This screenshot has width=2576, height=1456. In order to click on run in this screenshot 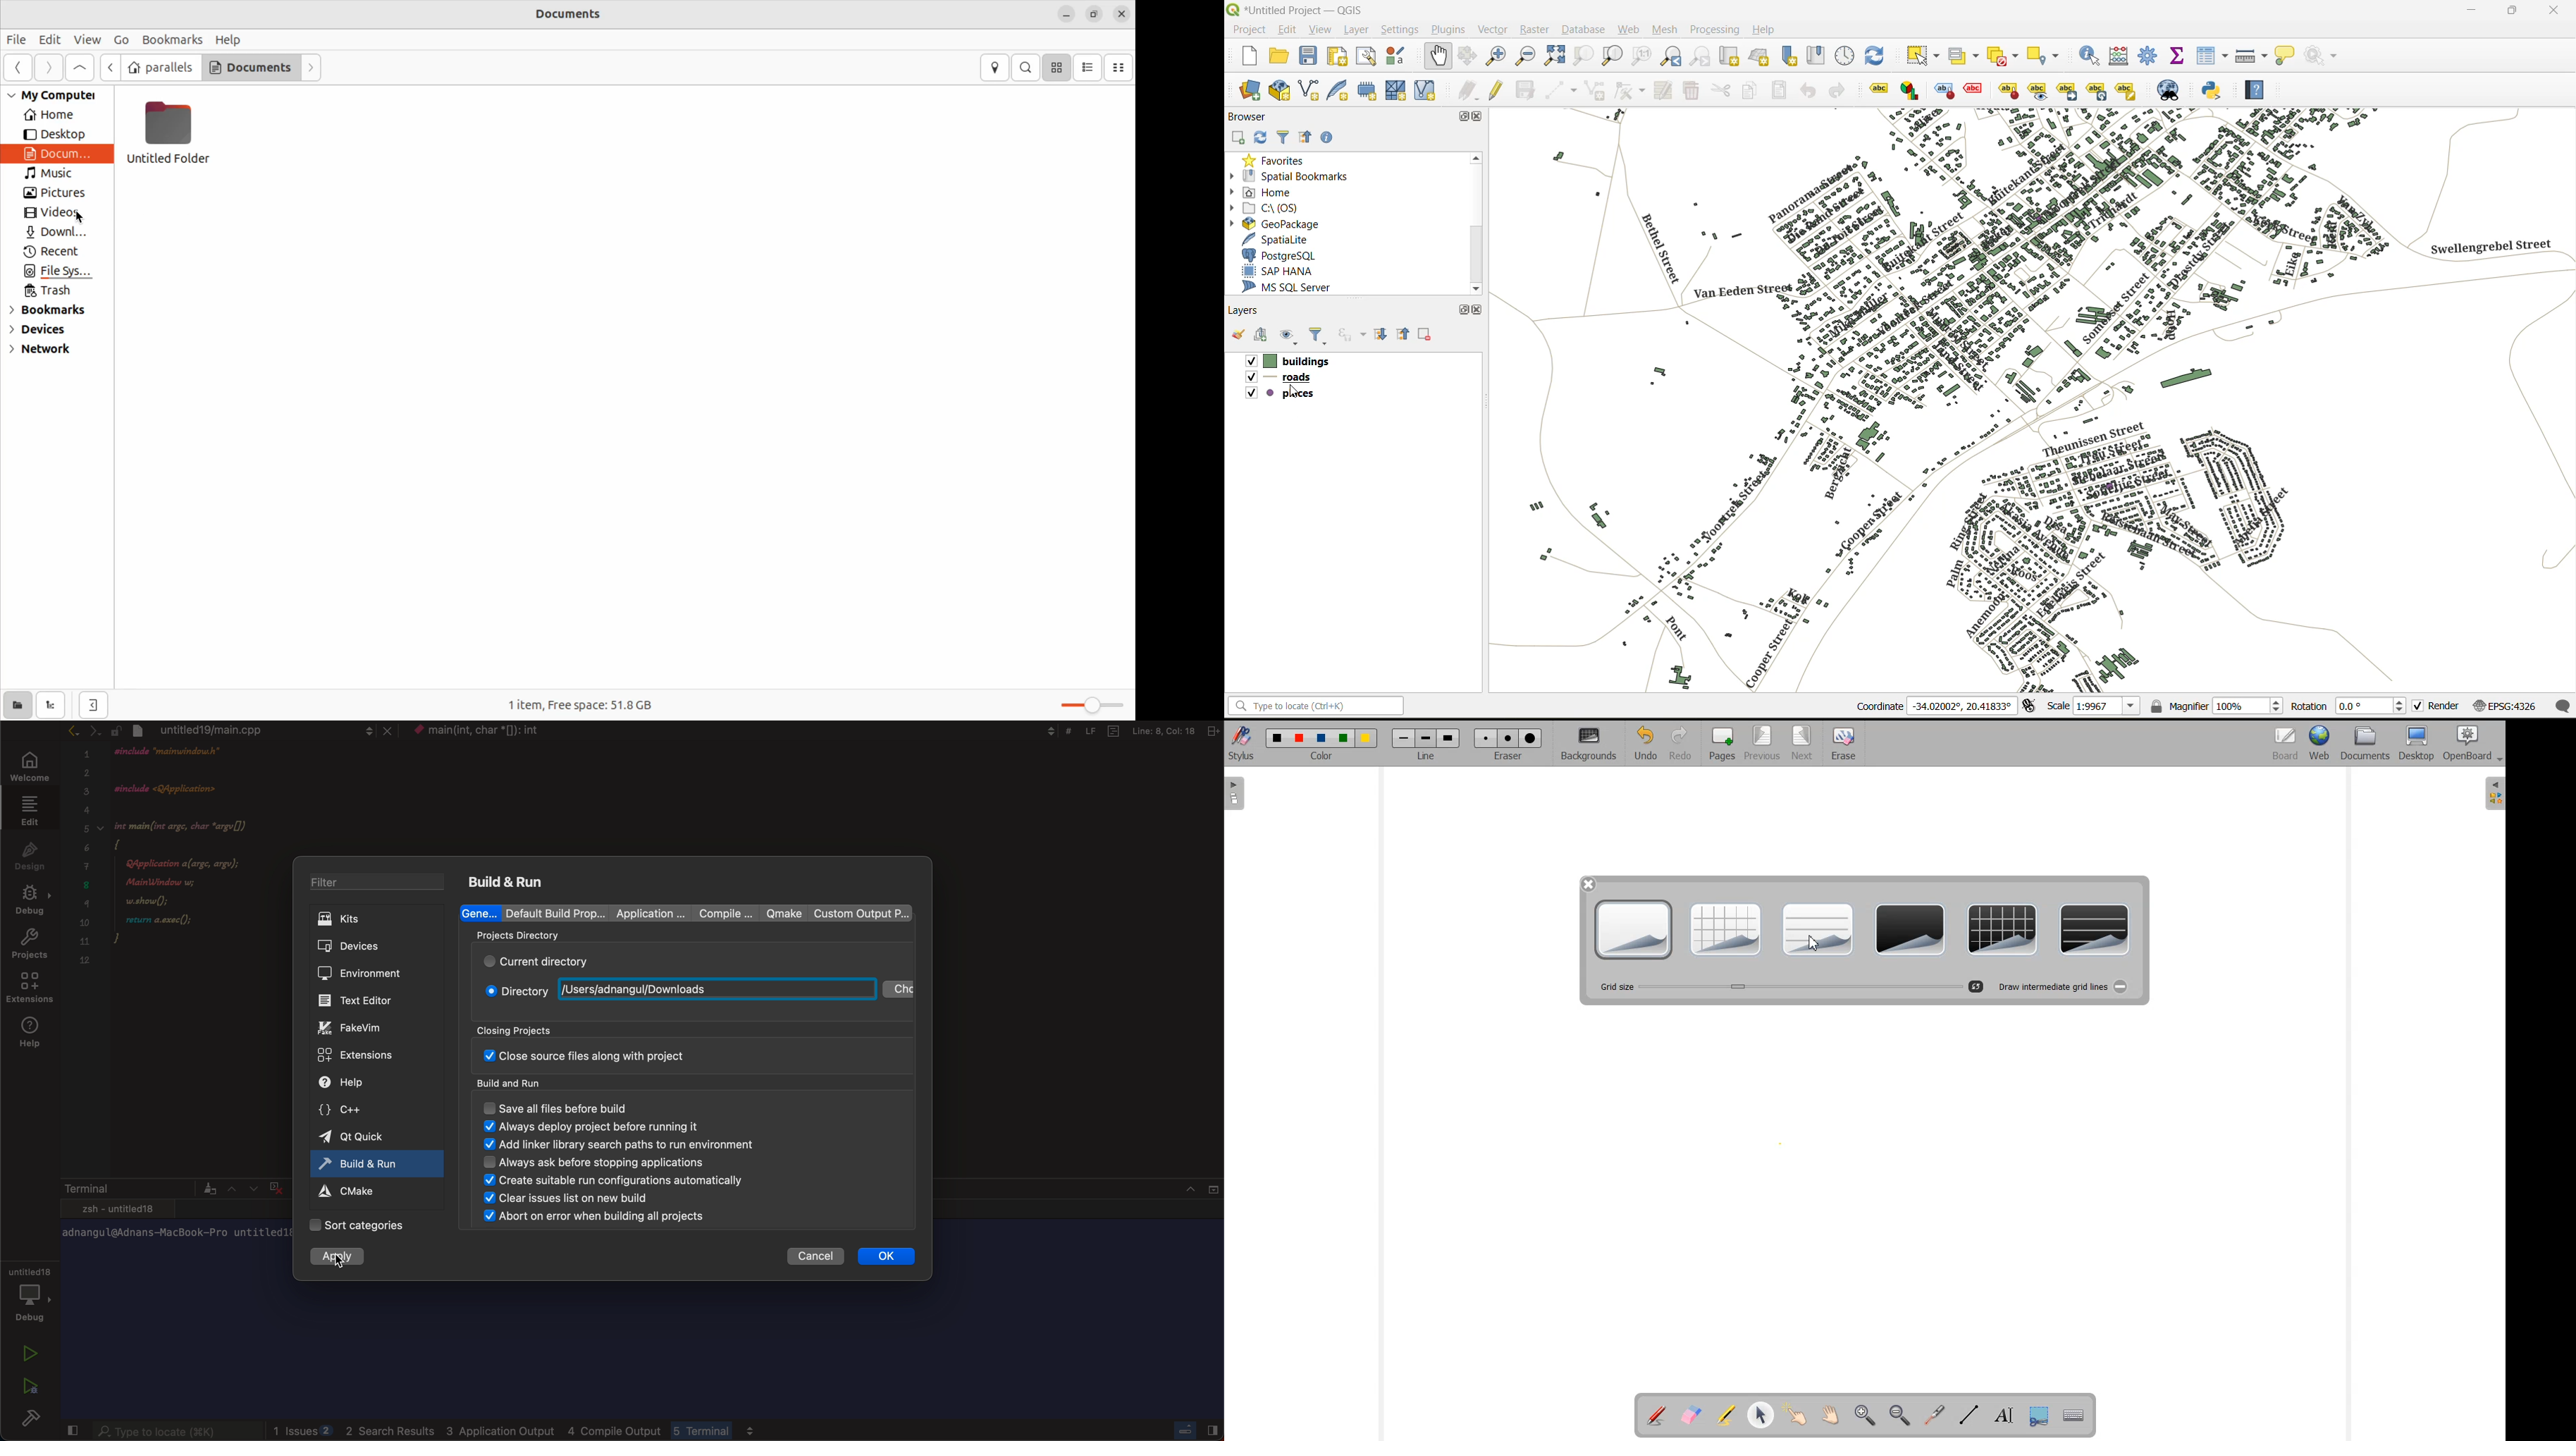, I will do `click(30, 1350)`.